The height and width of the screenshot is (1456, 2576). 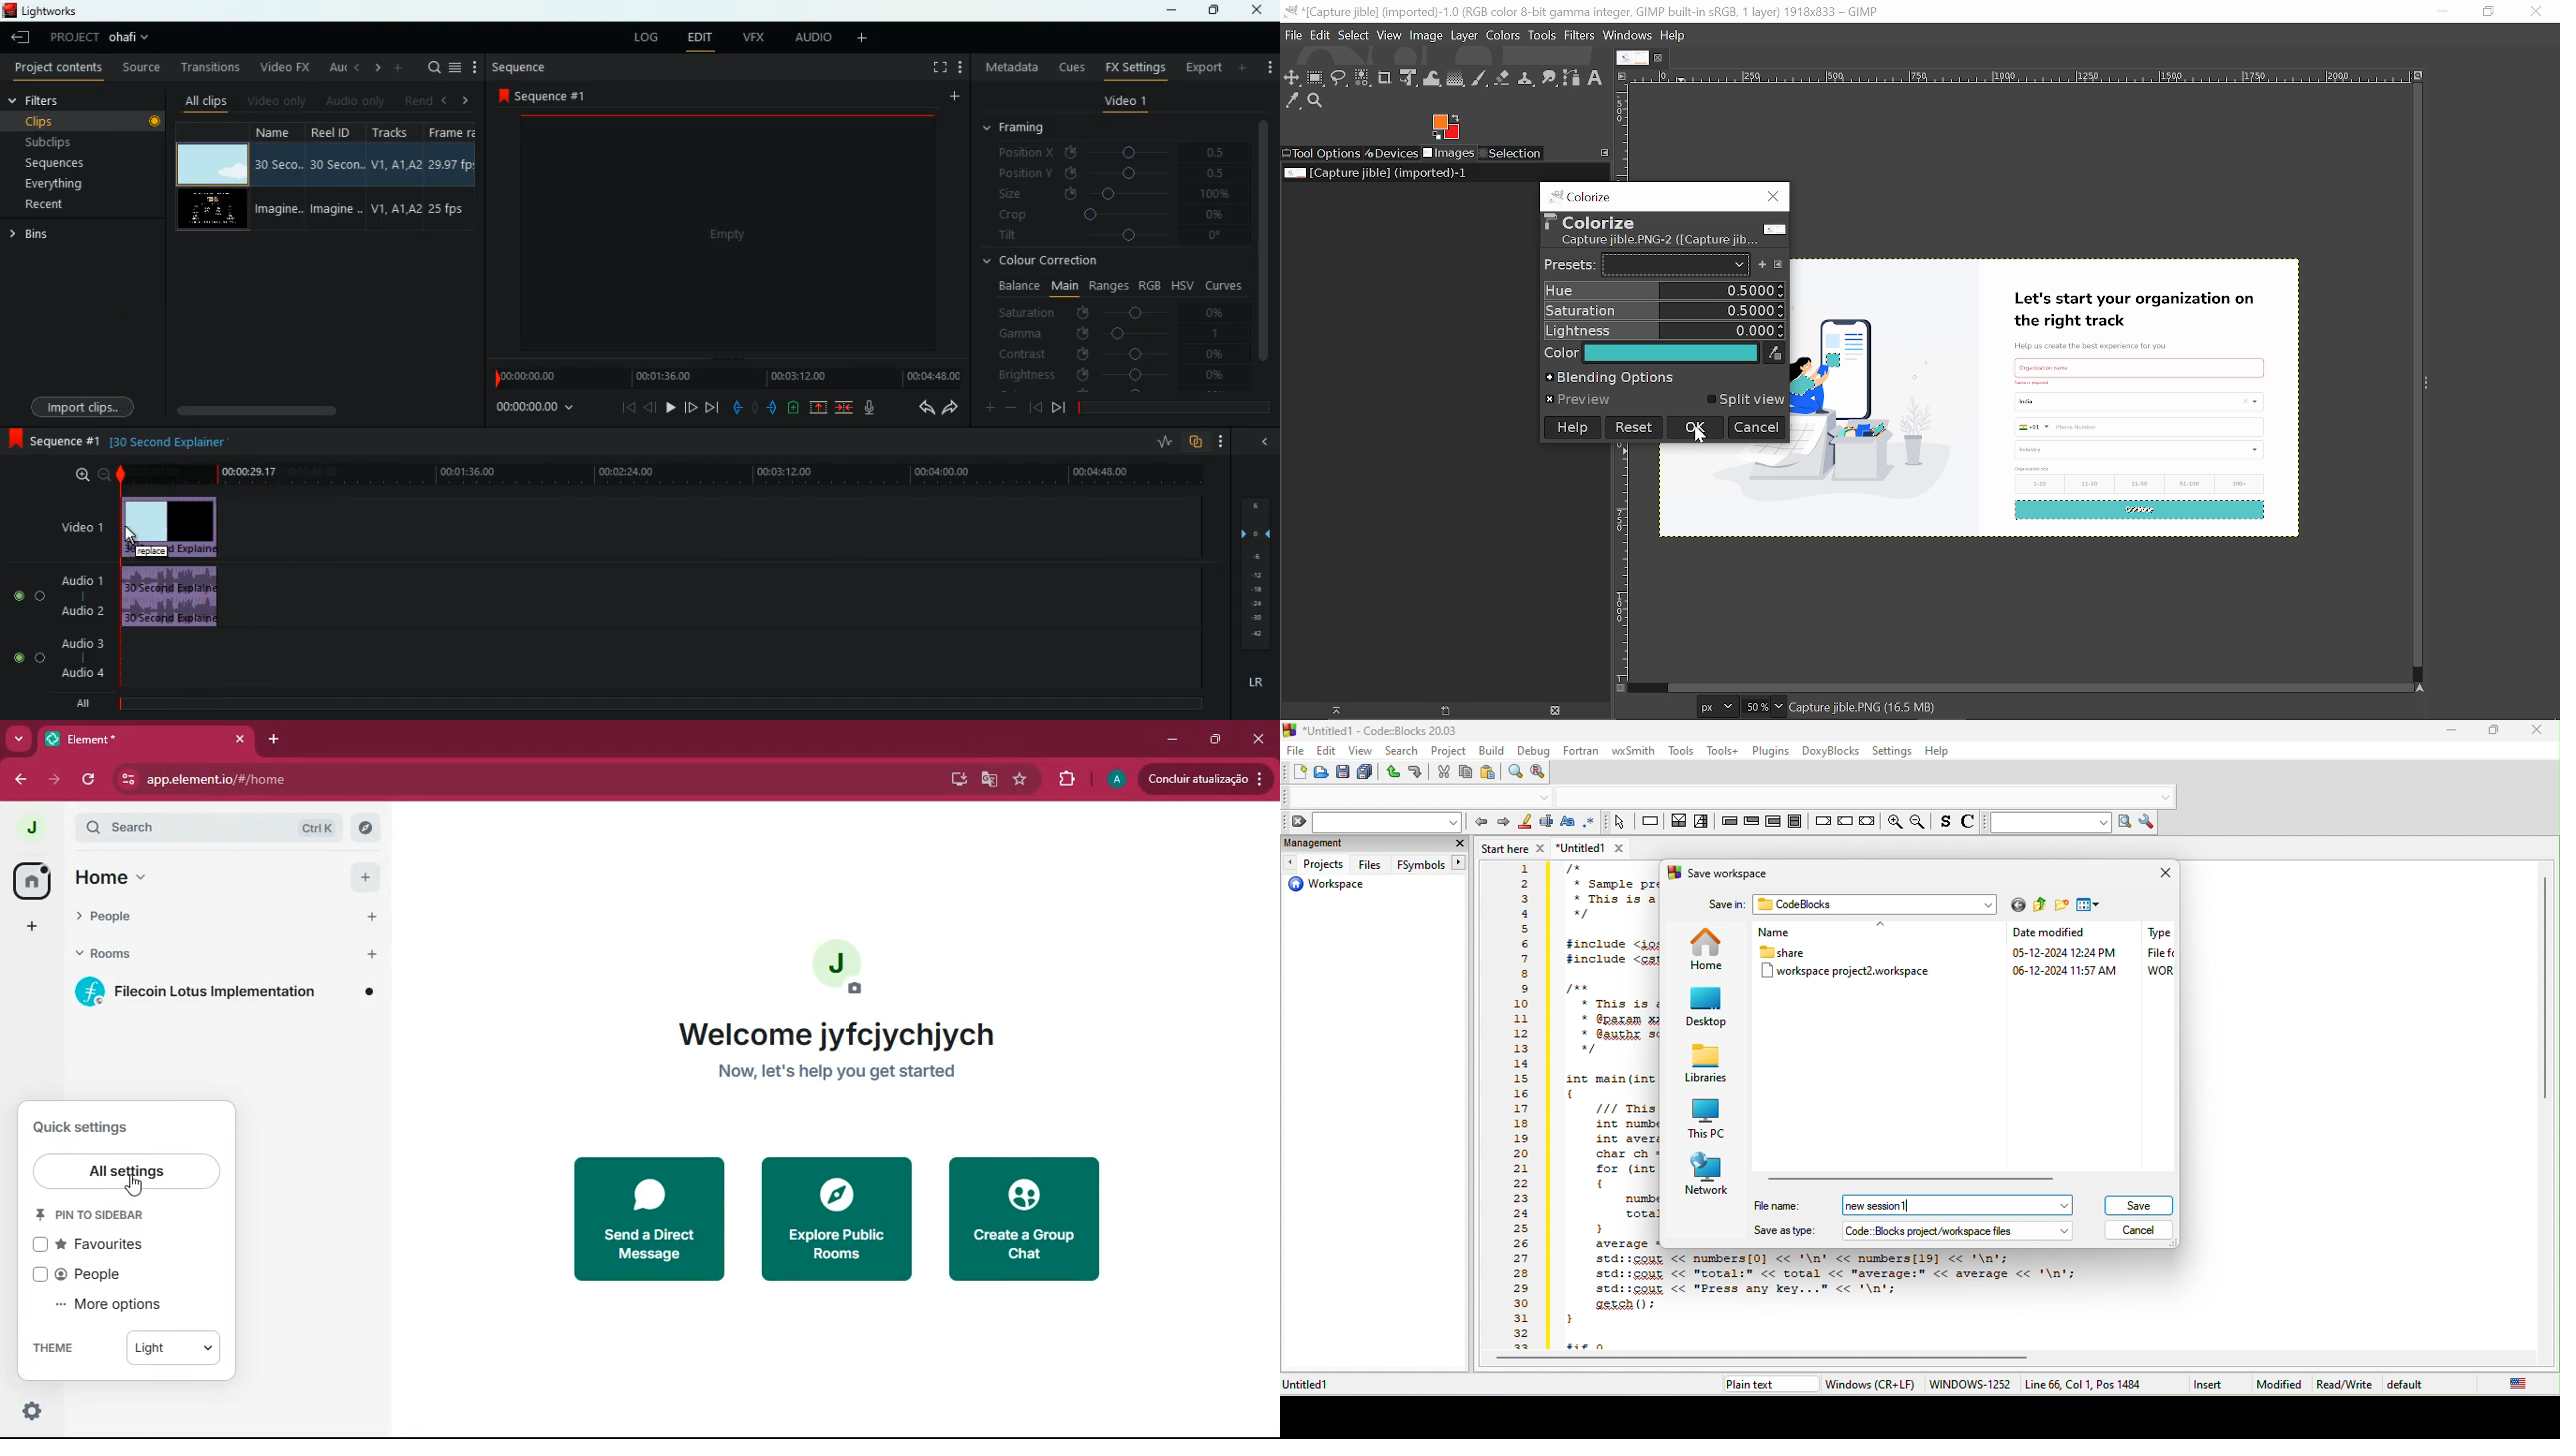 I want to click on extensions, so click(x=1065, y=779).